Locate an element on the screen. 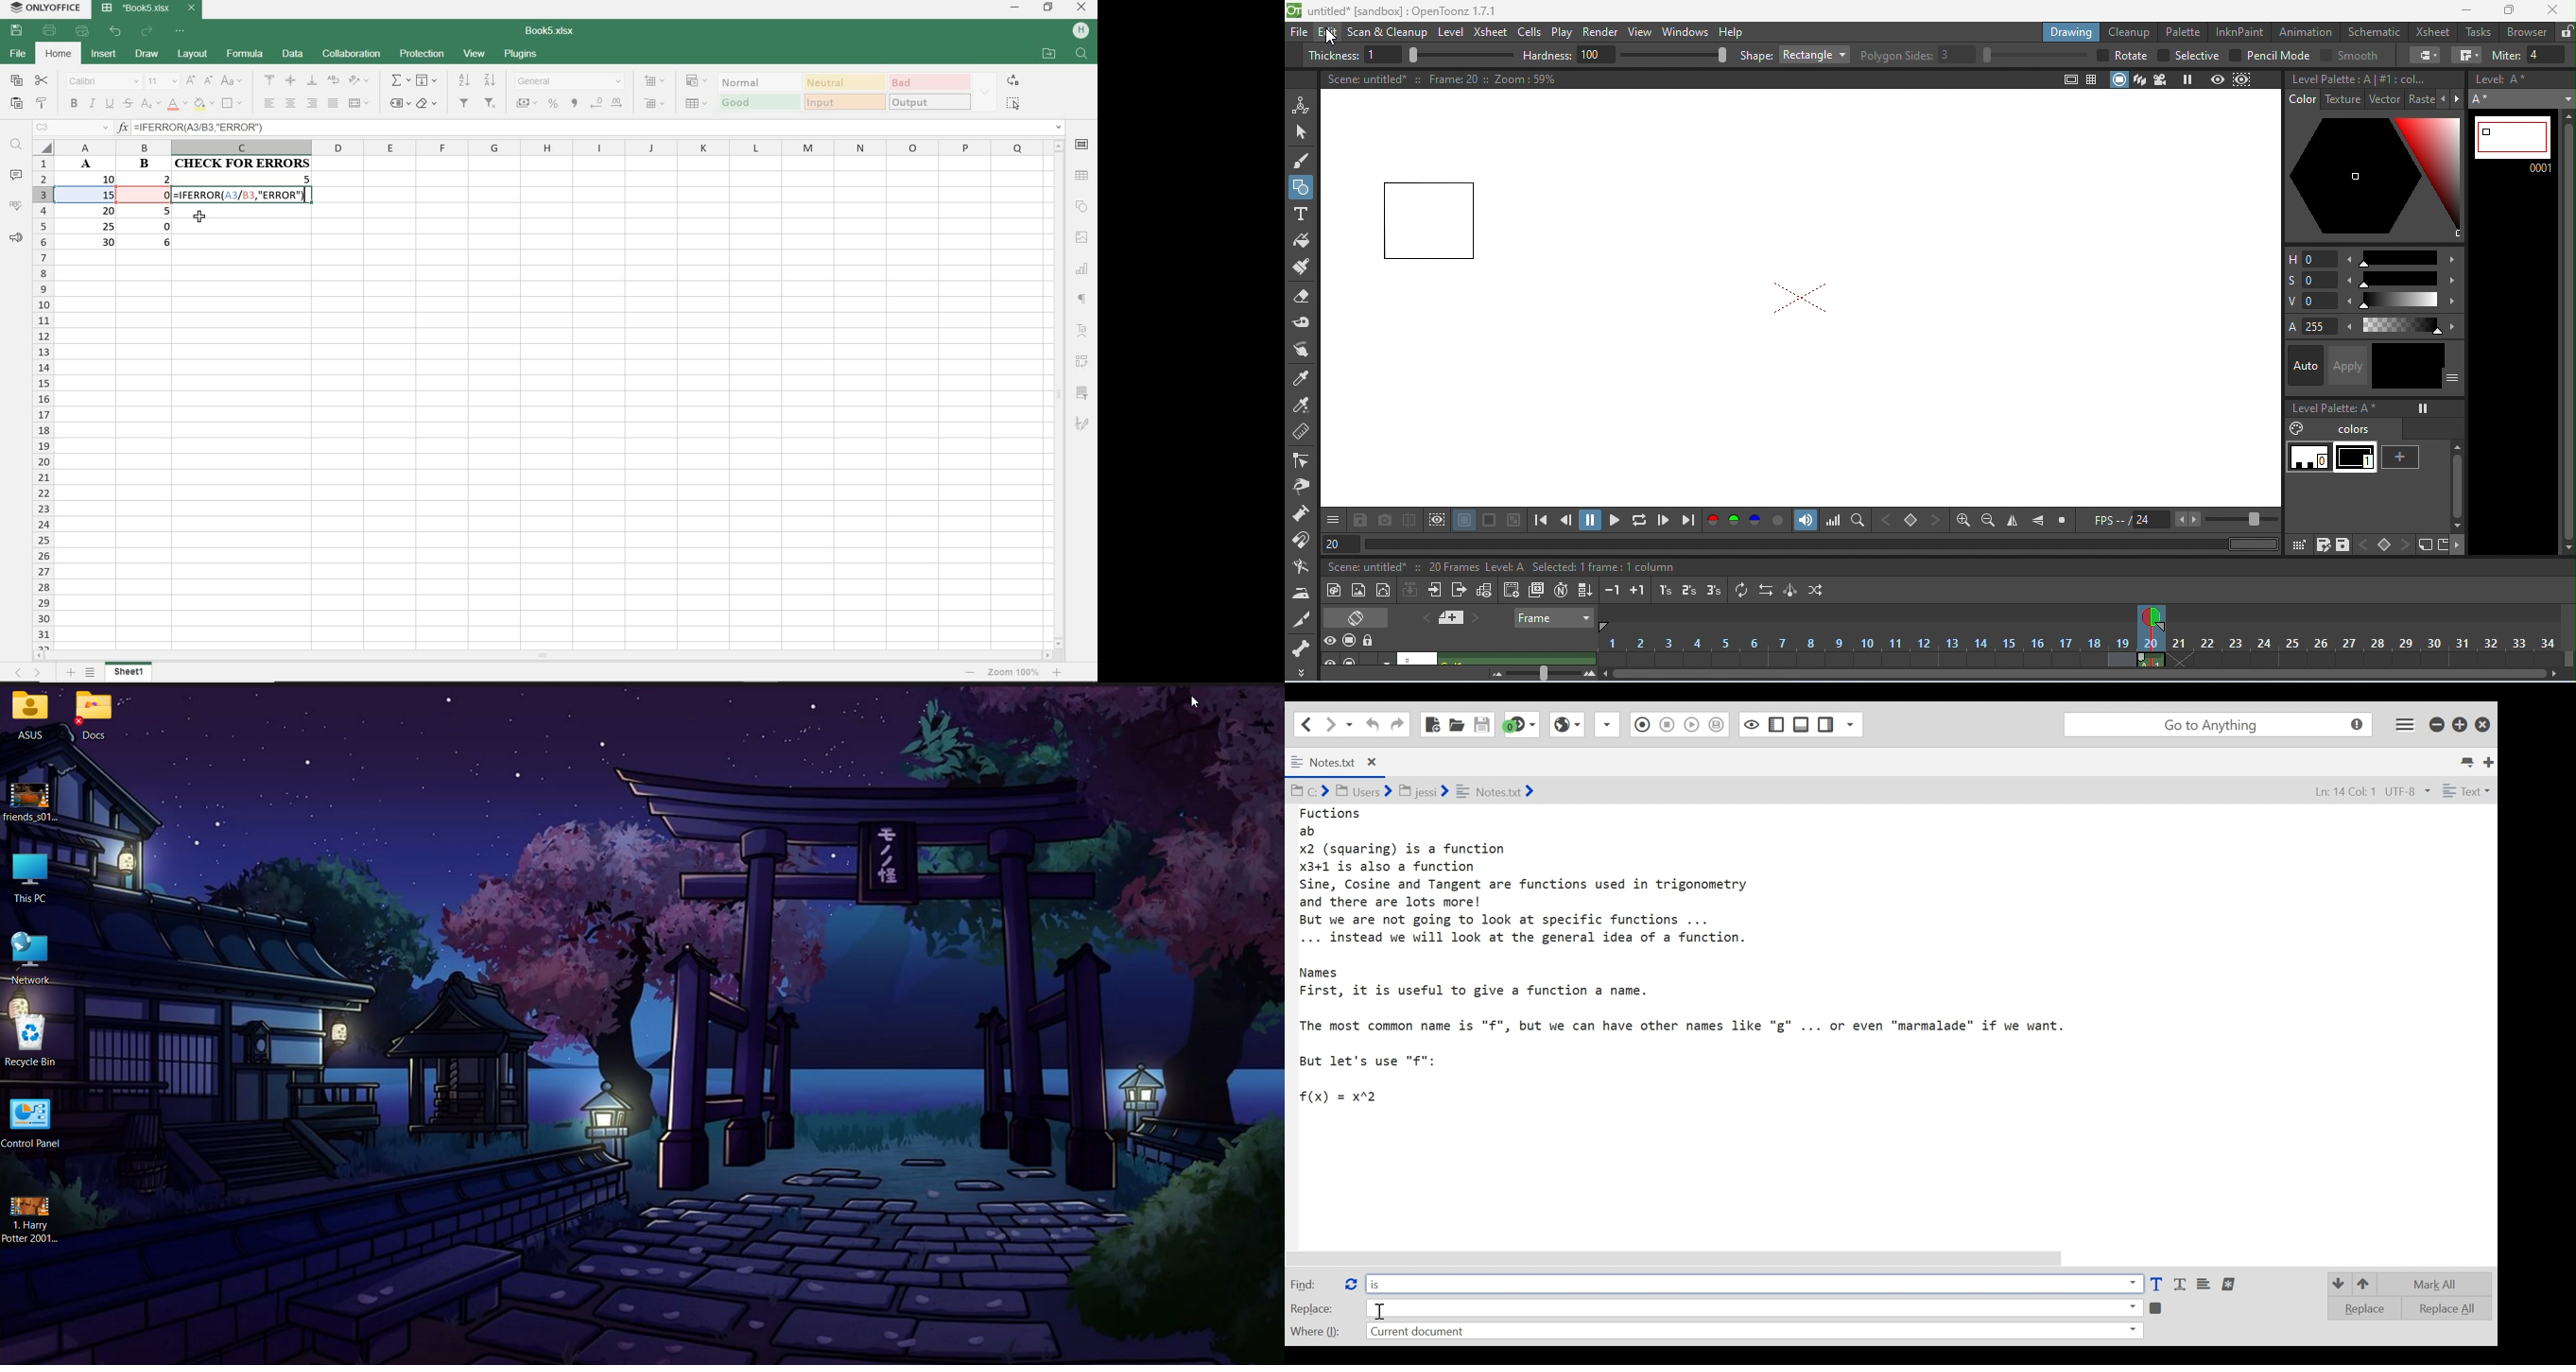  FILL is located at coordinates (426, 80).